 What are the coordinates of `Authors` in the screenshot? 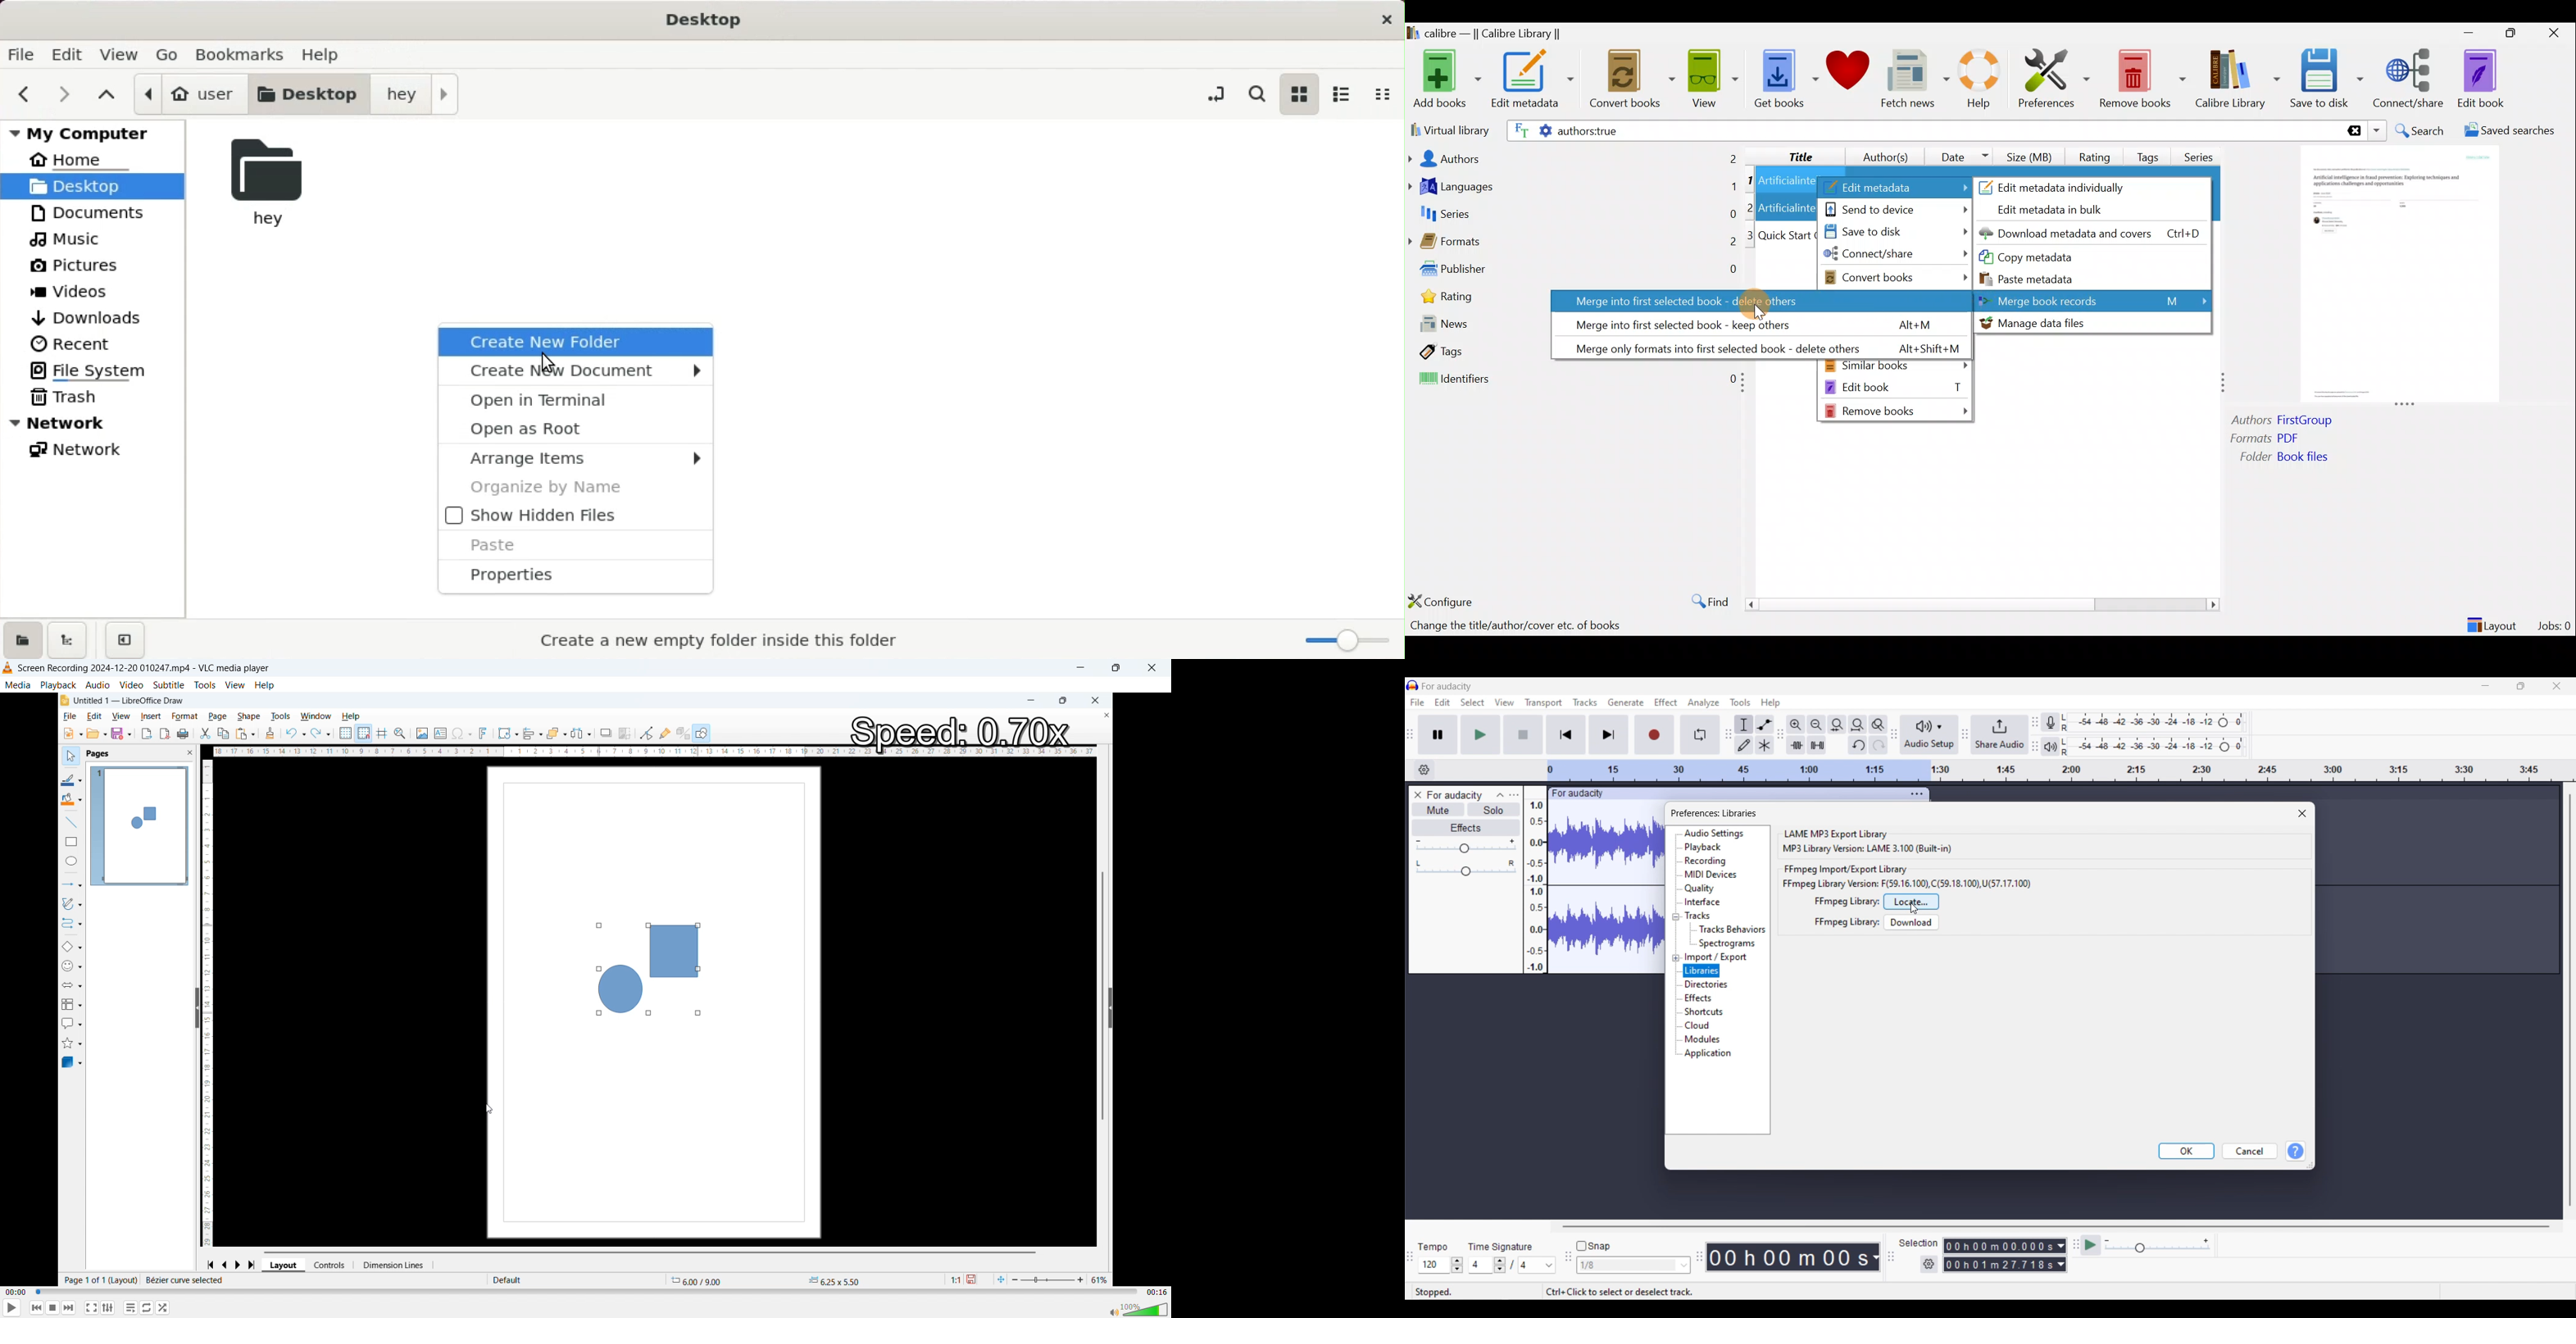 It's located at (1574, 157).